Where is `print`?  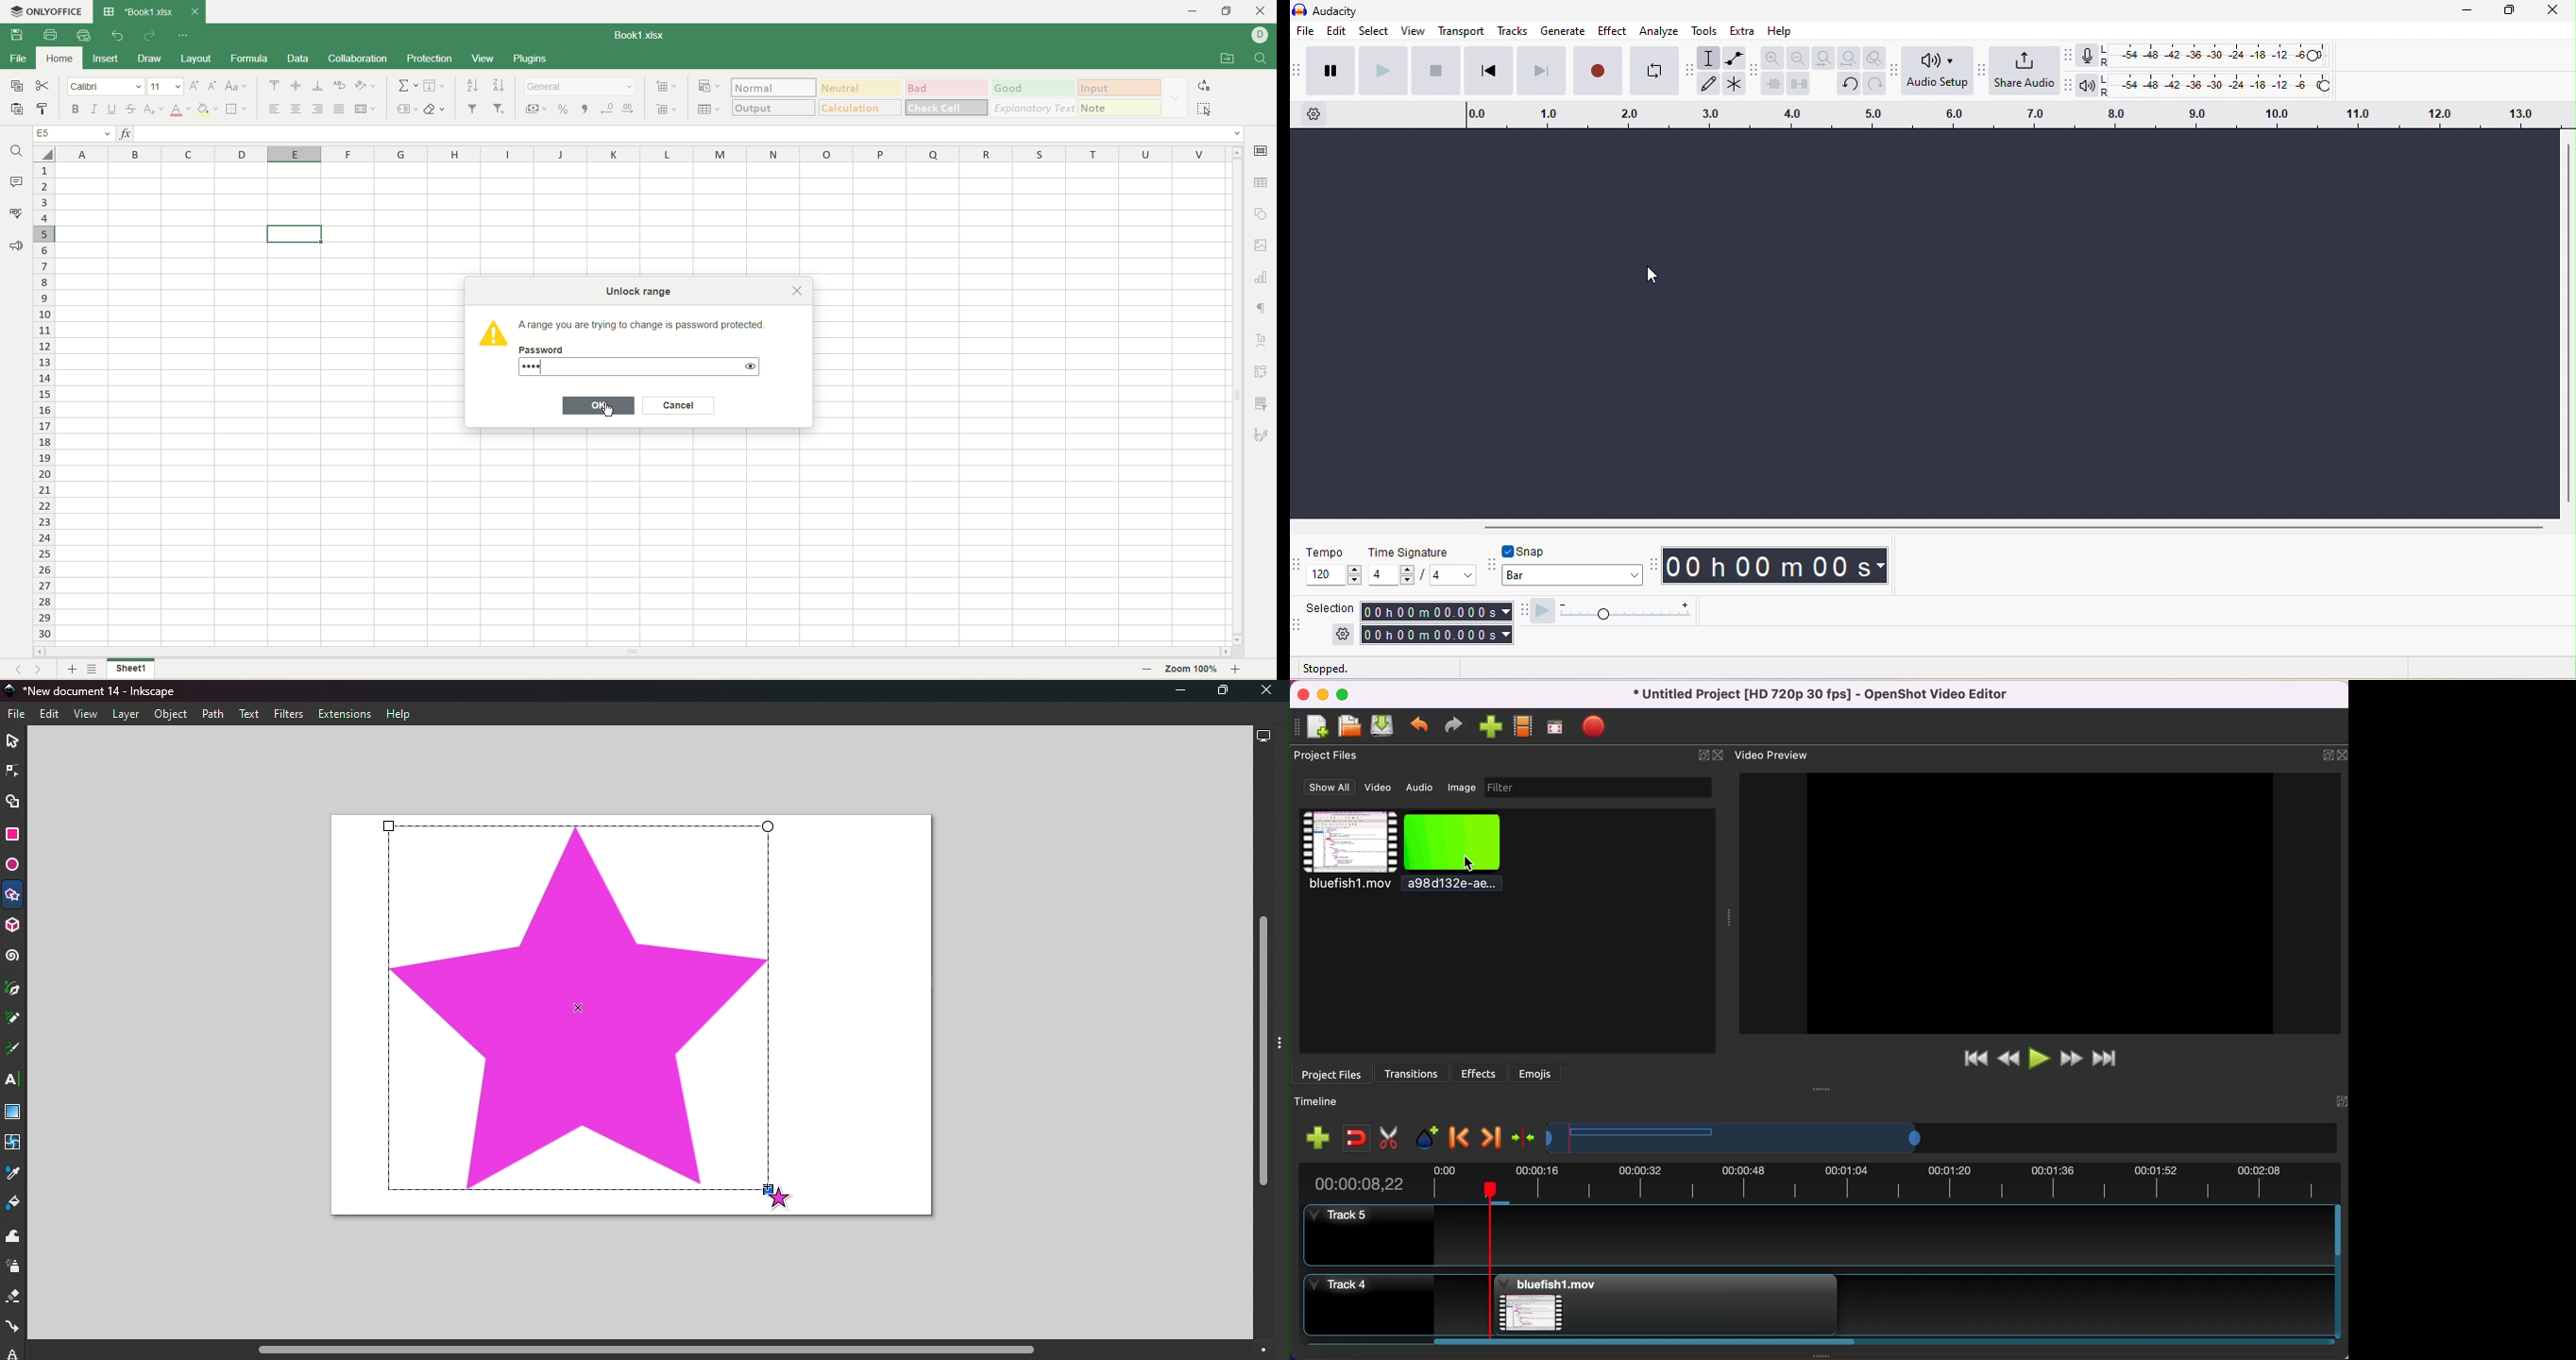 print is located at coordinates (51, 36).